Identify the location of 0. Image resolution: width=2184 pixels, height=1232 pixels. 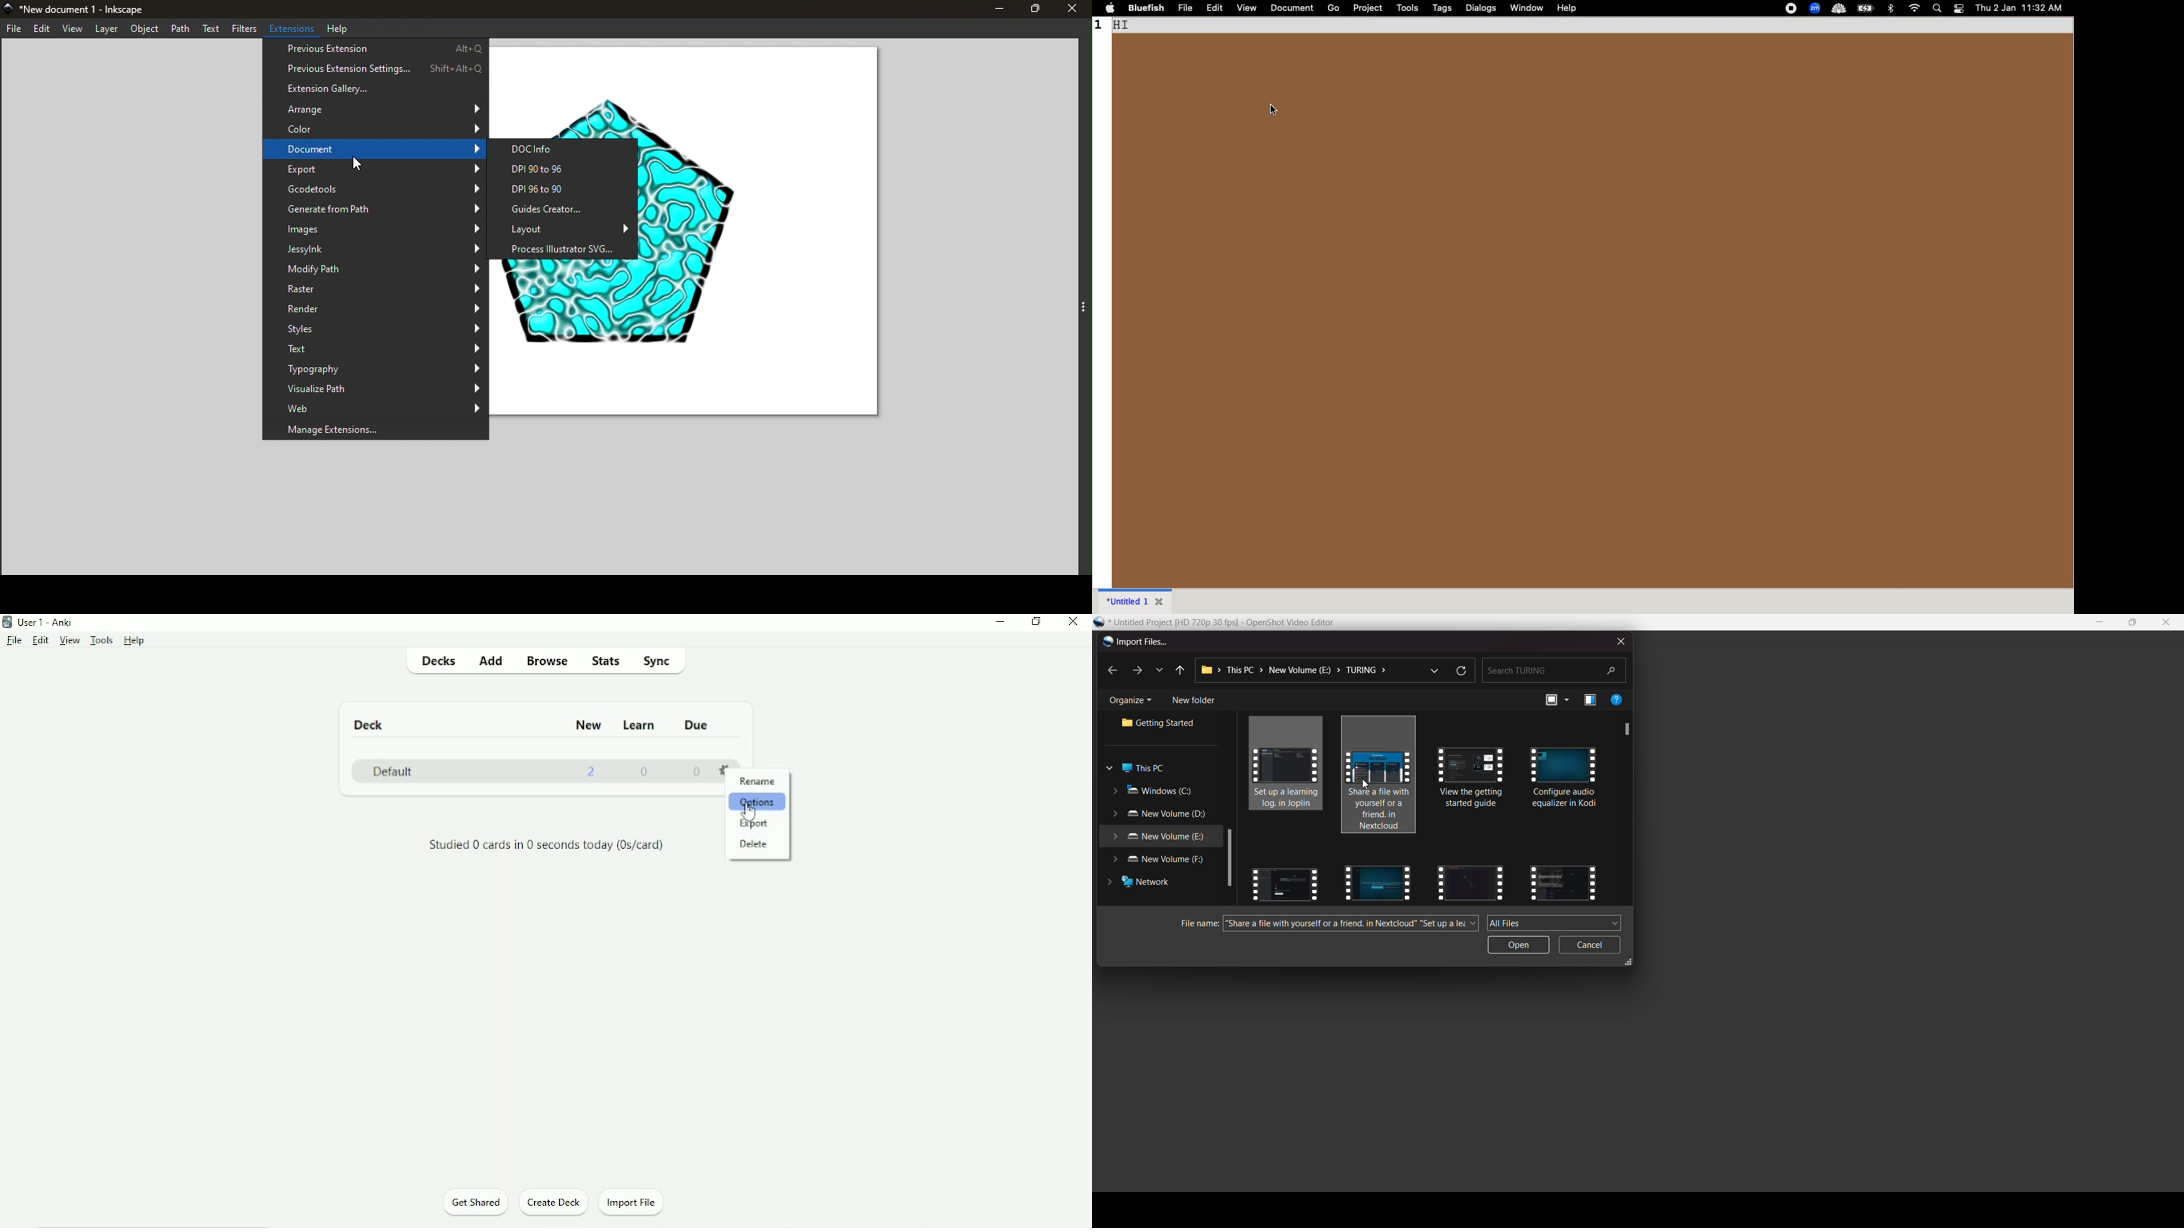
(698, 772).